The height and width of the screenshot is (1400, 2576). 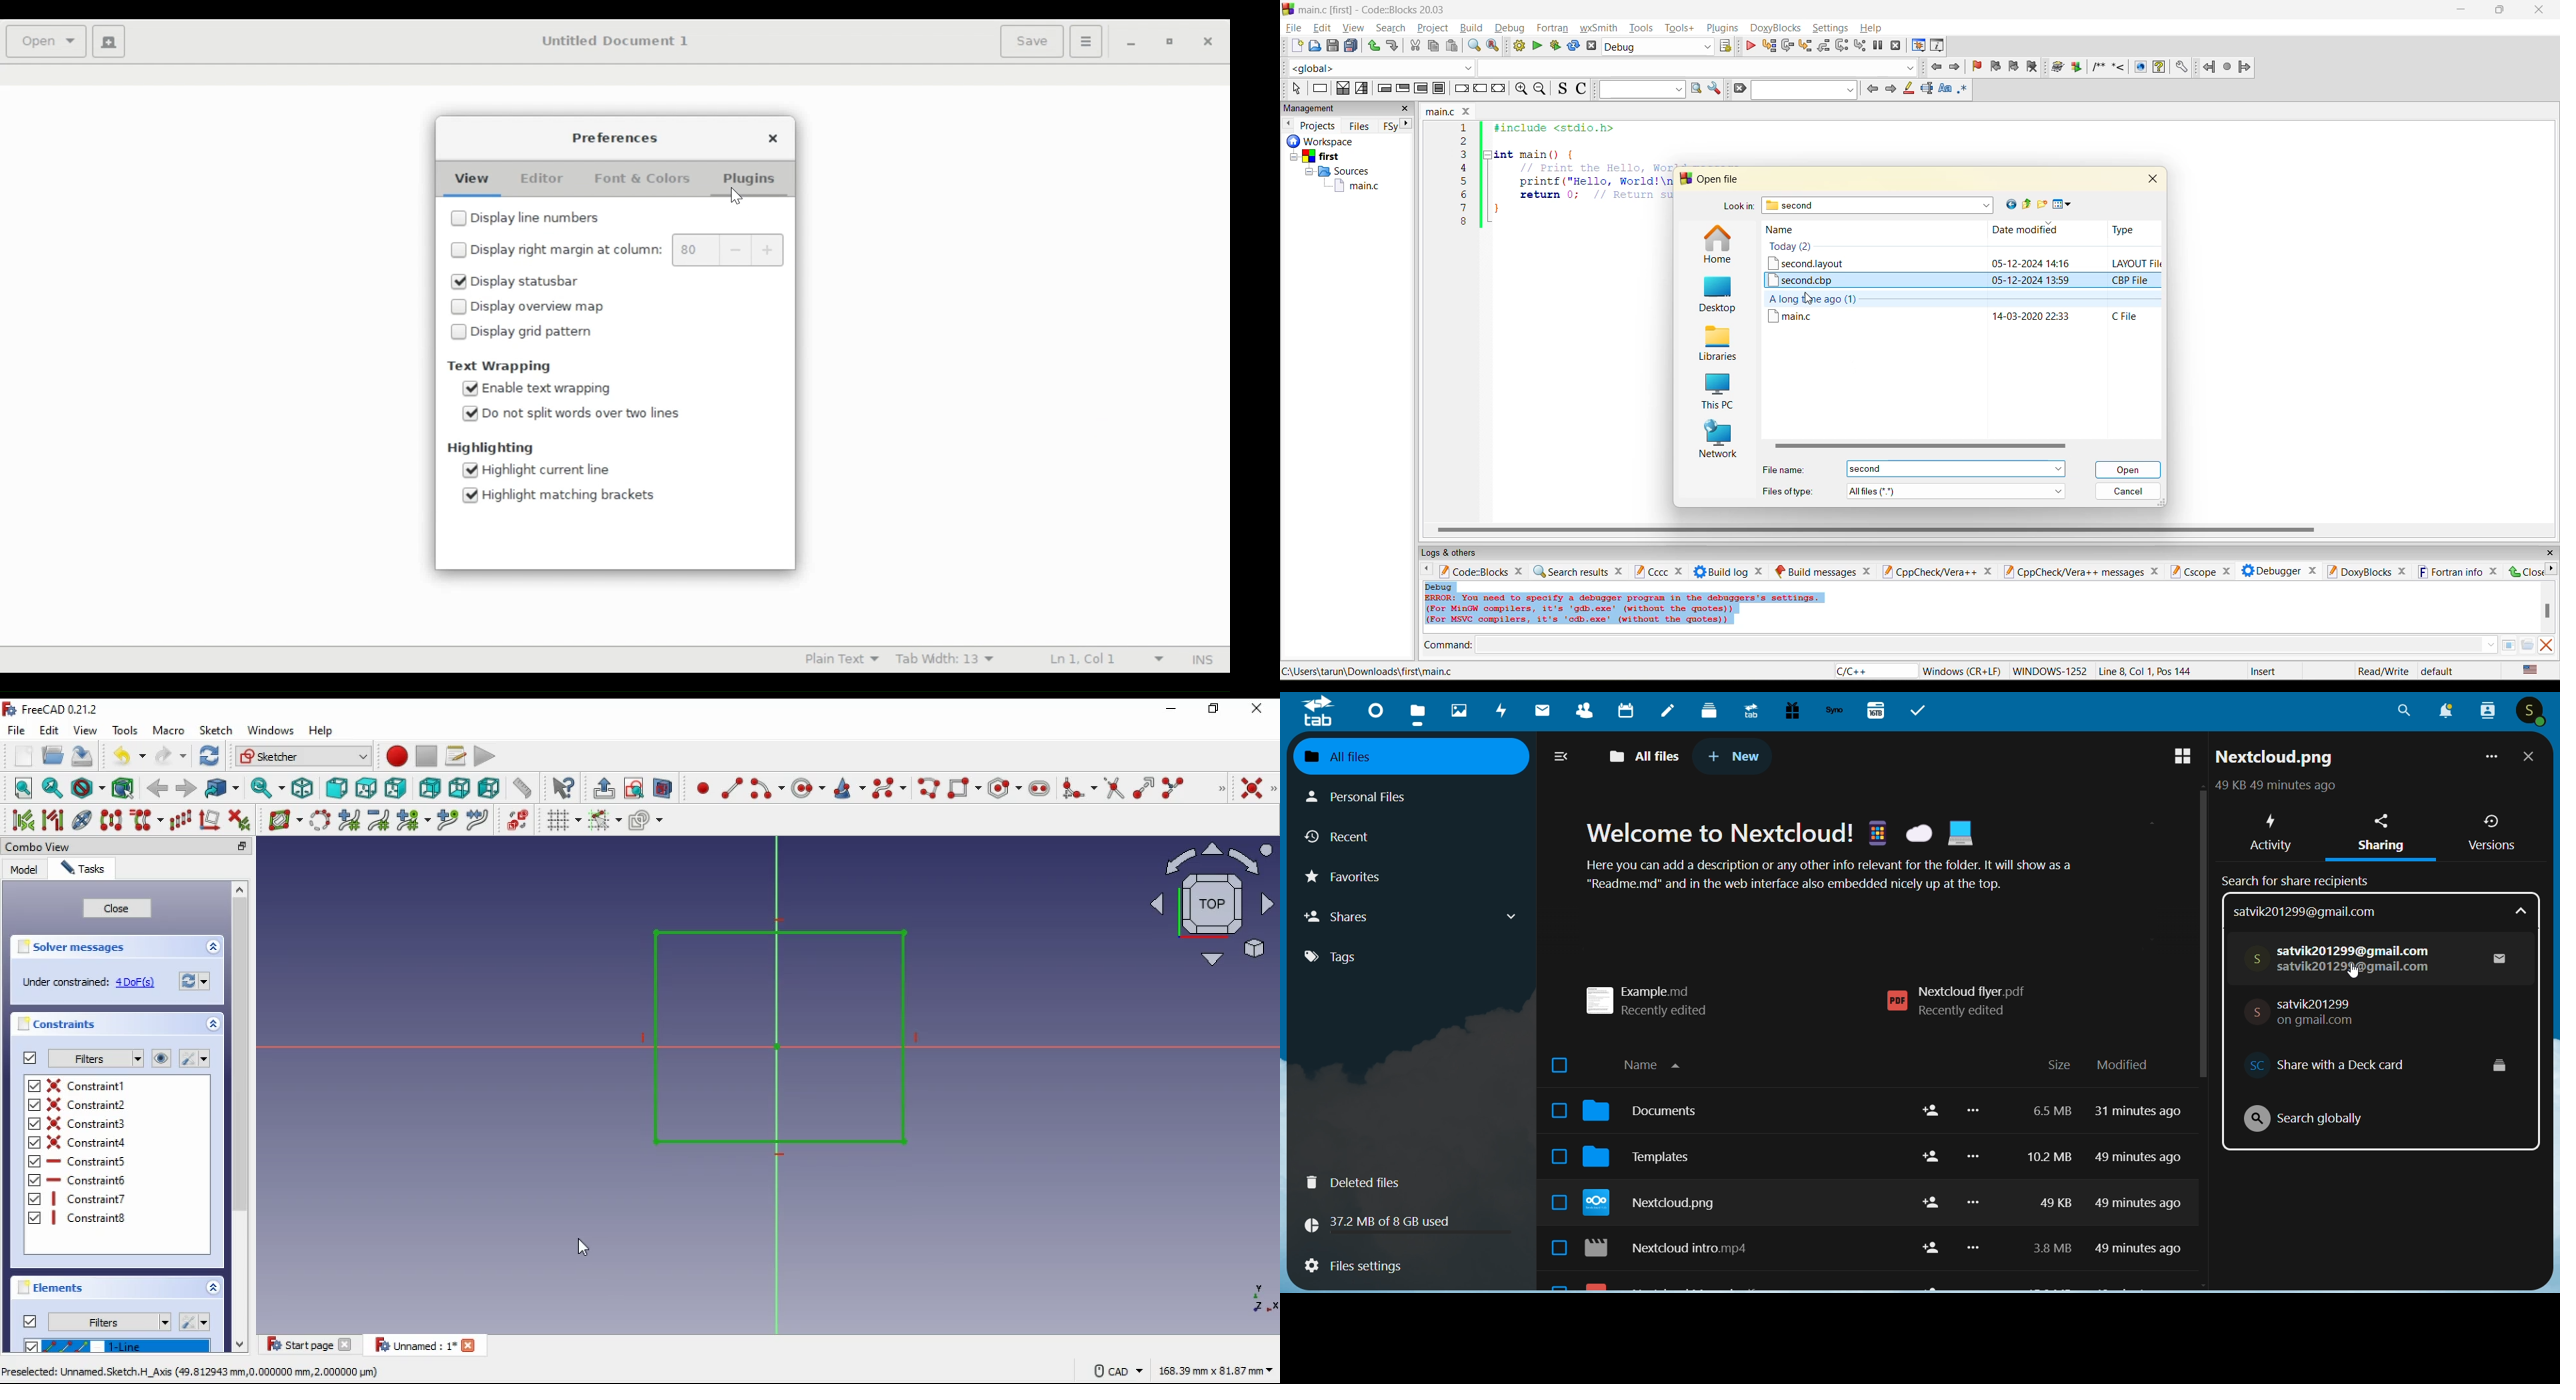 I want to click on file type, so click(x=1788, y=490).